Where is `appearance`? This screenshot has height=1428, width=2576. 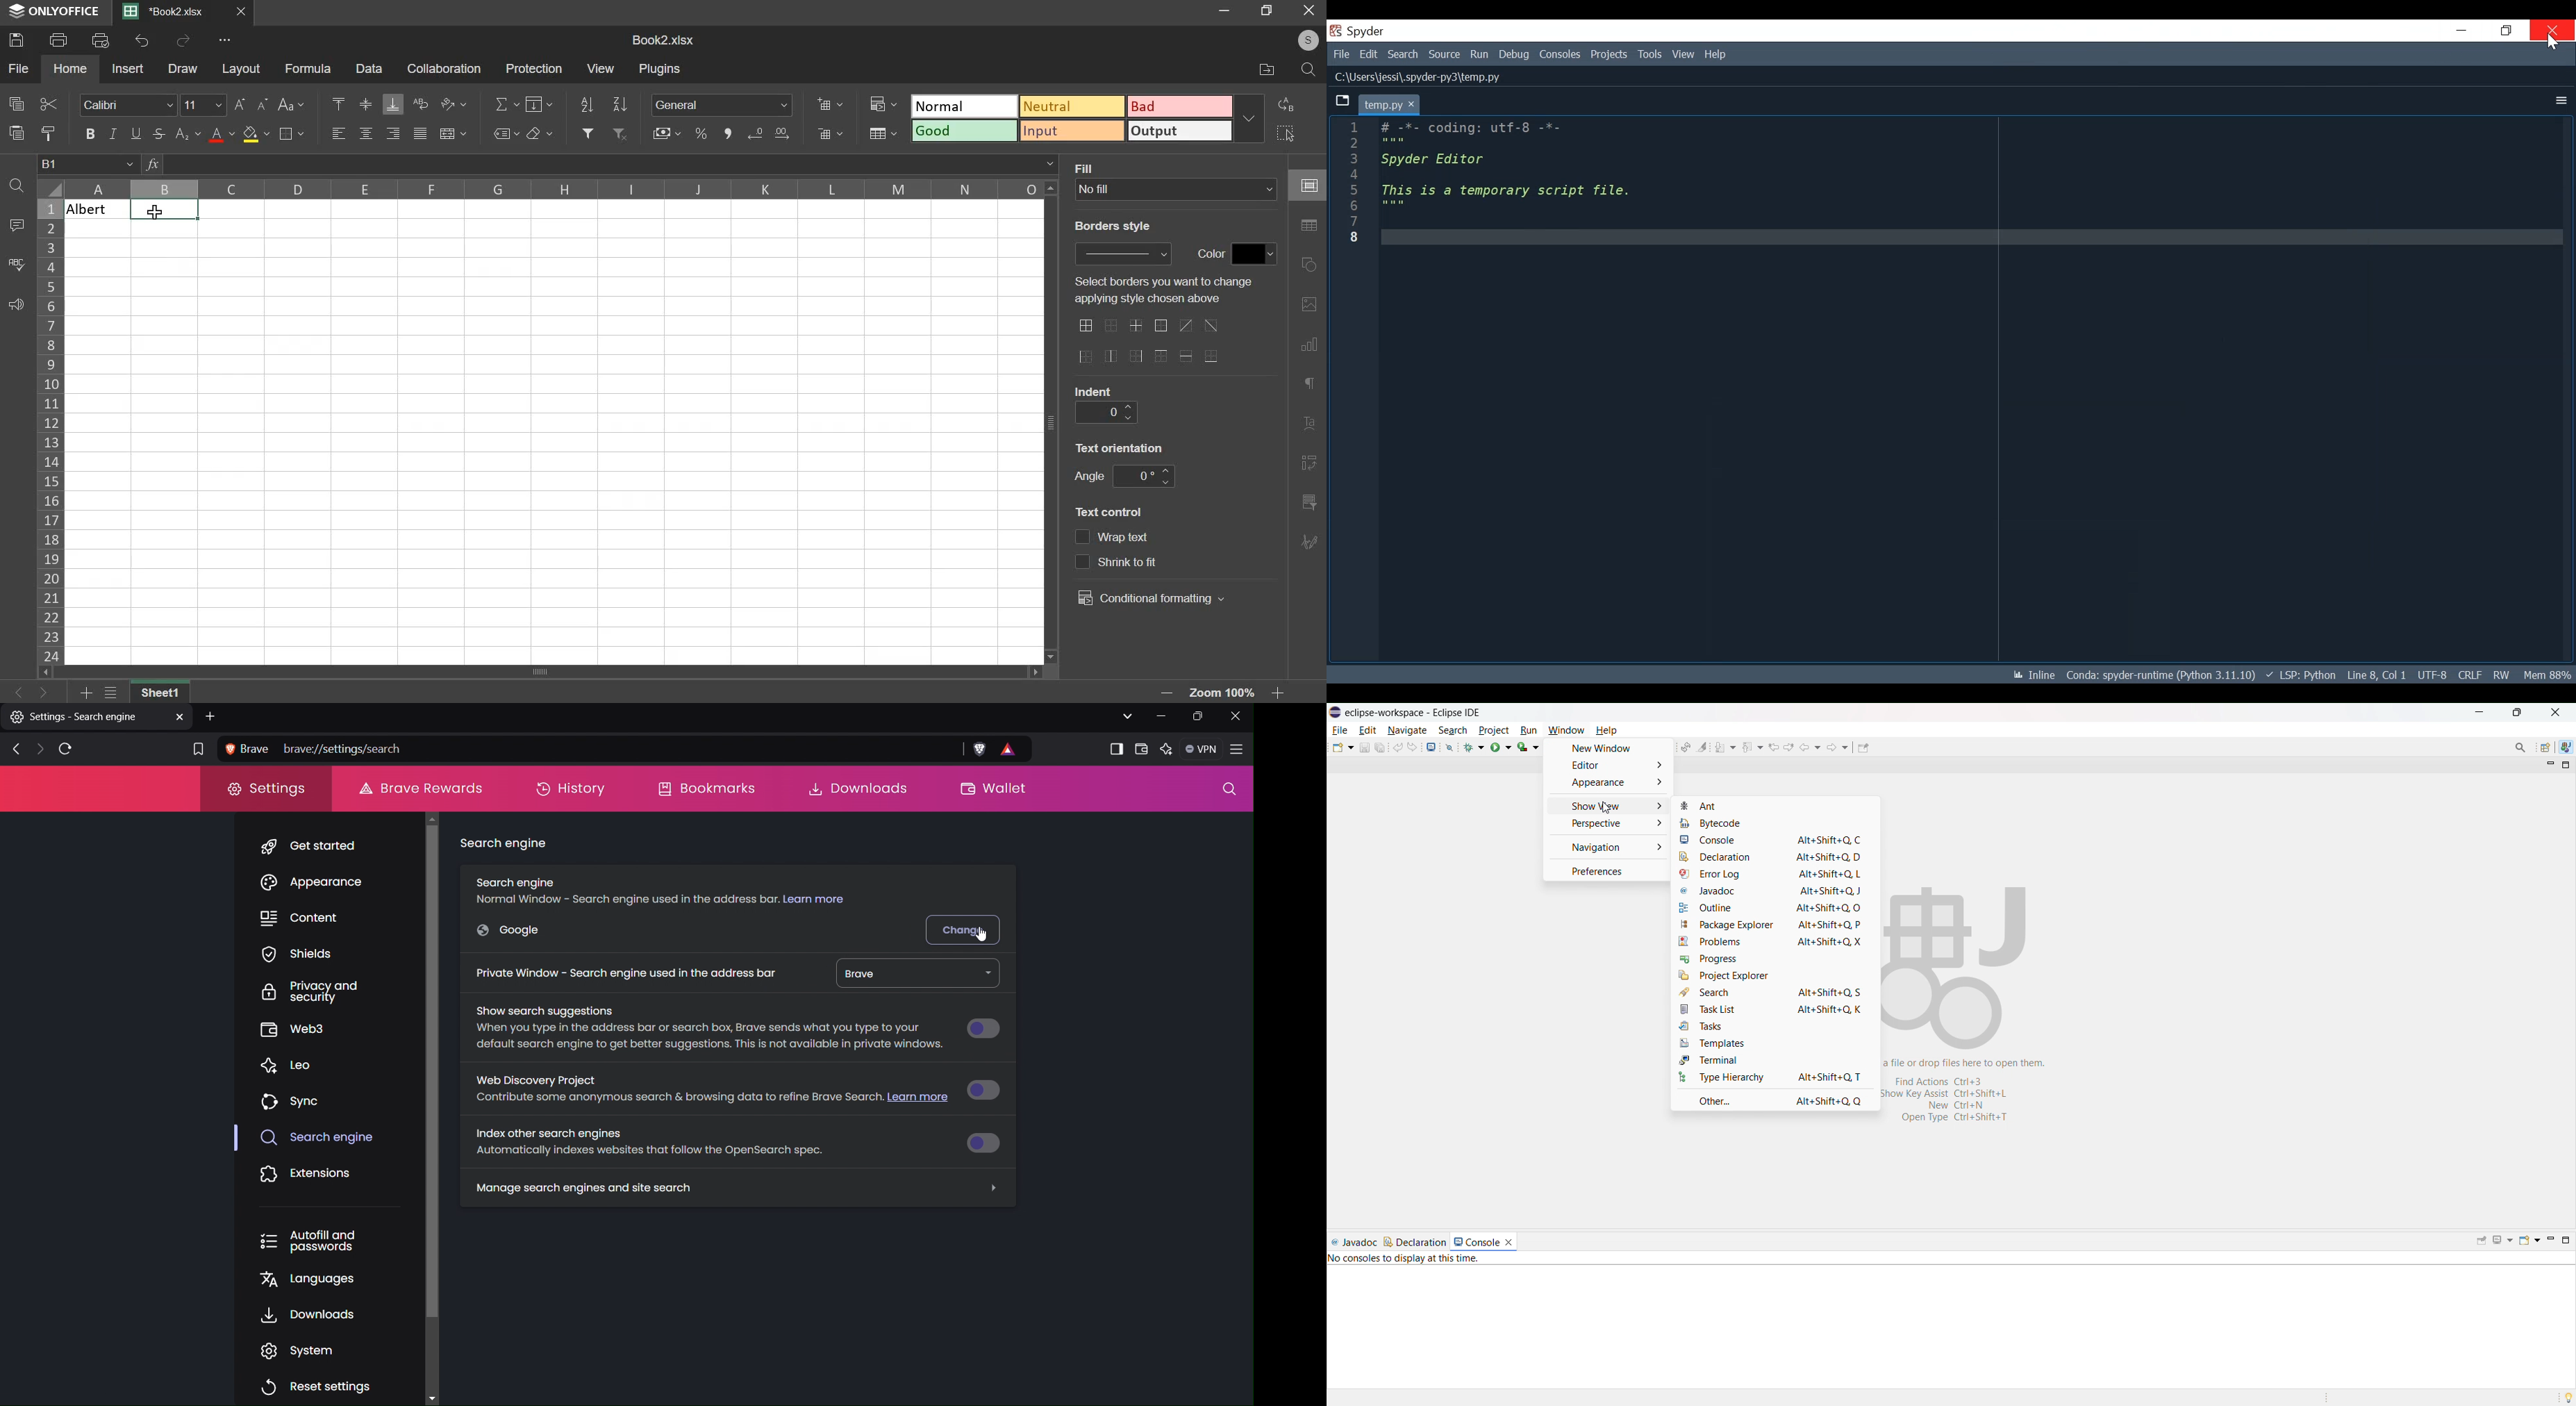
appearance is located at coordinates (1608, 782).